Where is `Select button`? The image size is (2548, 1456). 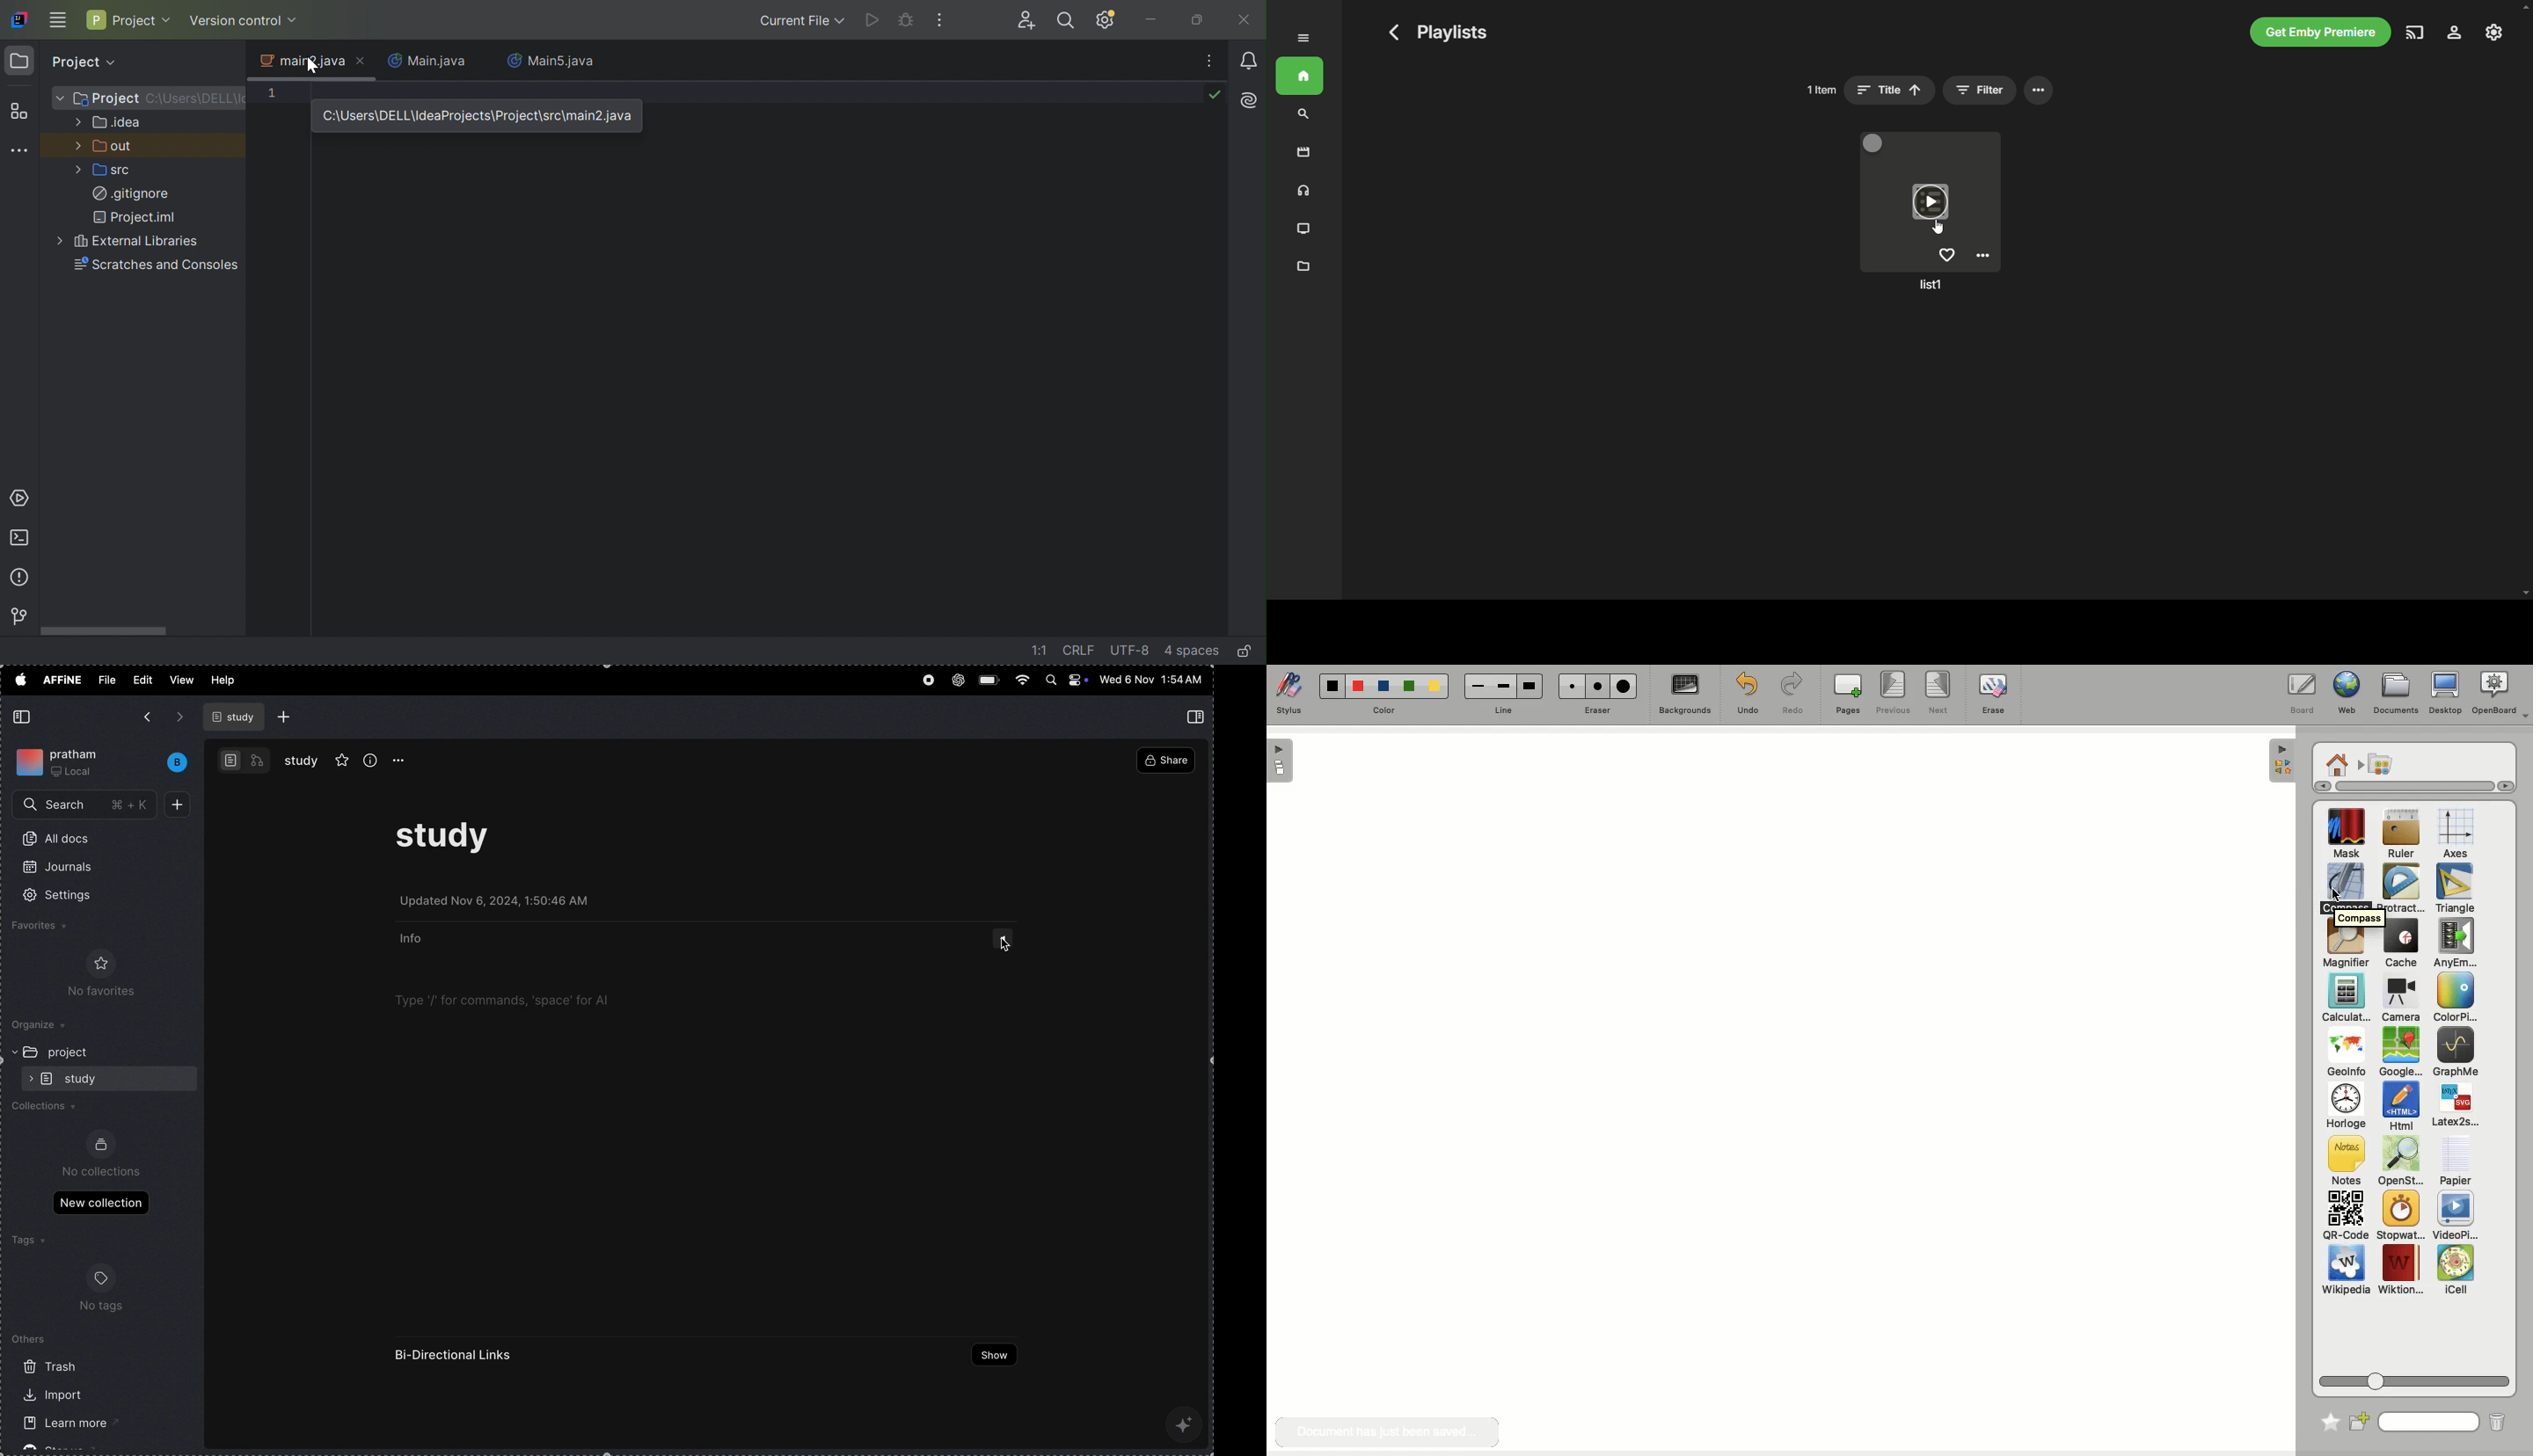
Select button is located at coordinates (1873, 142).